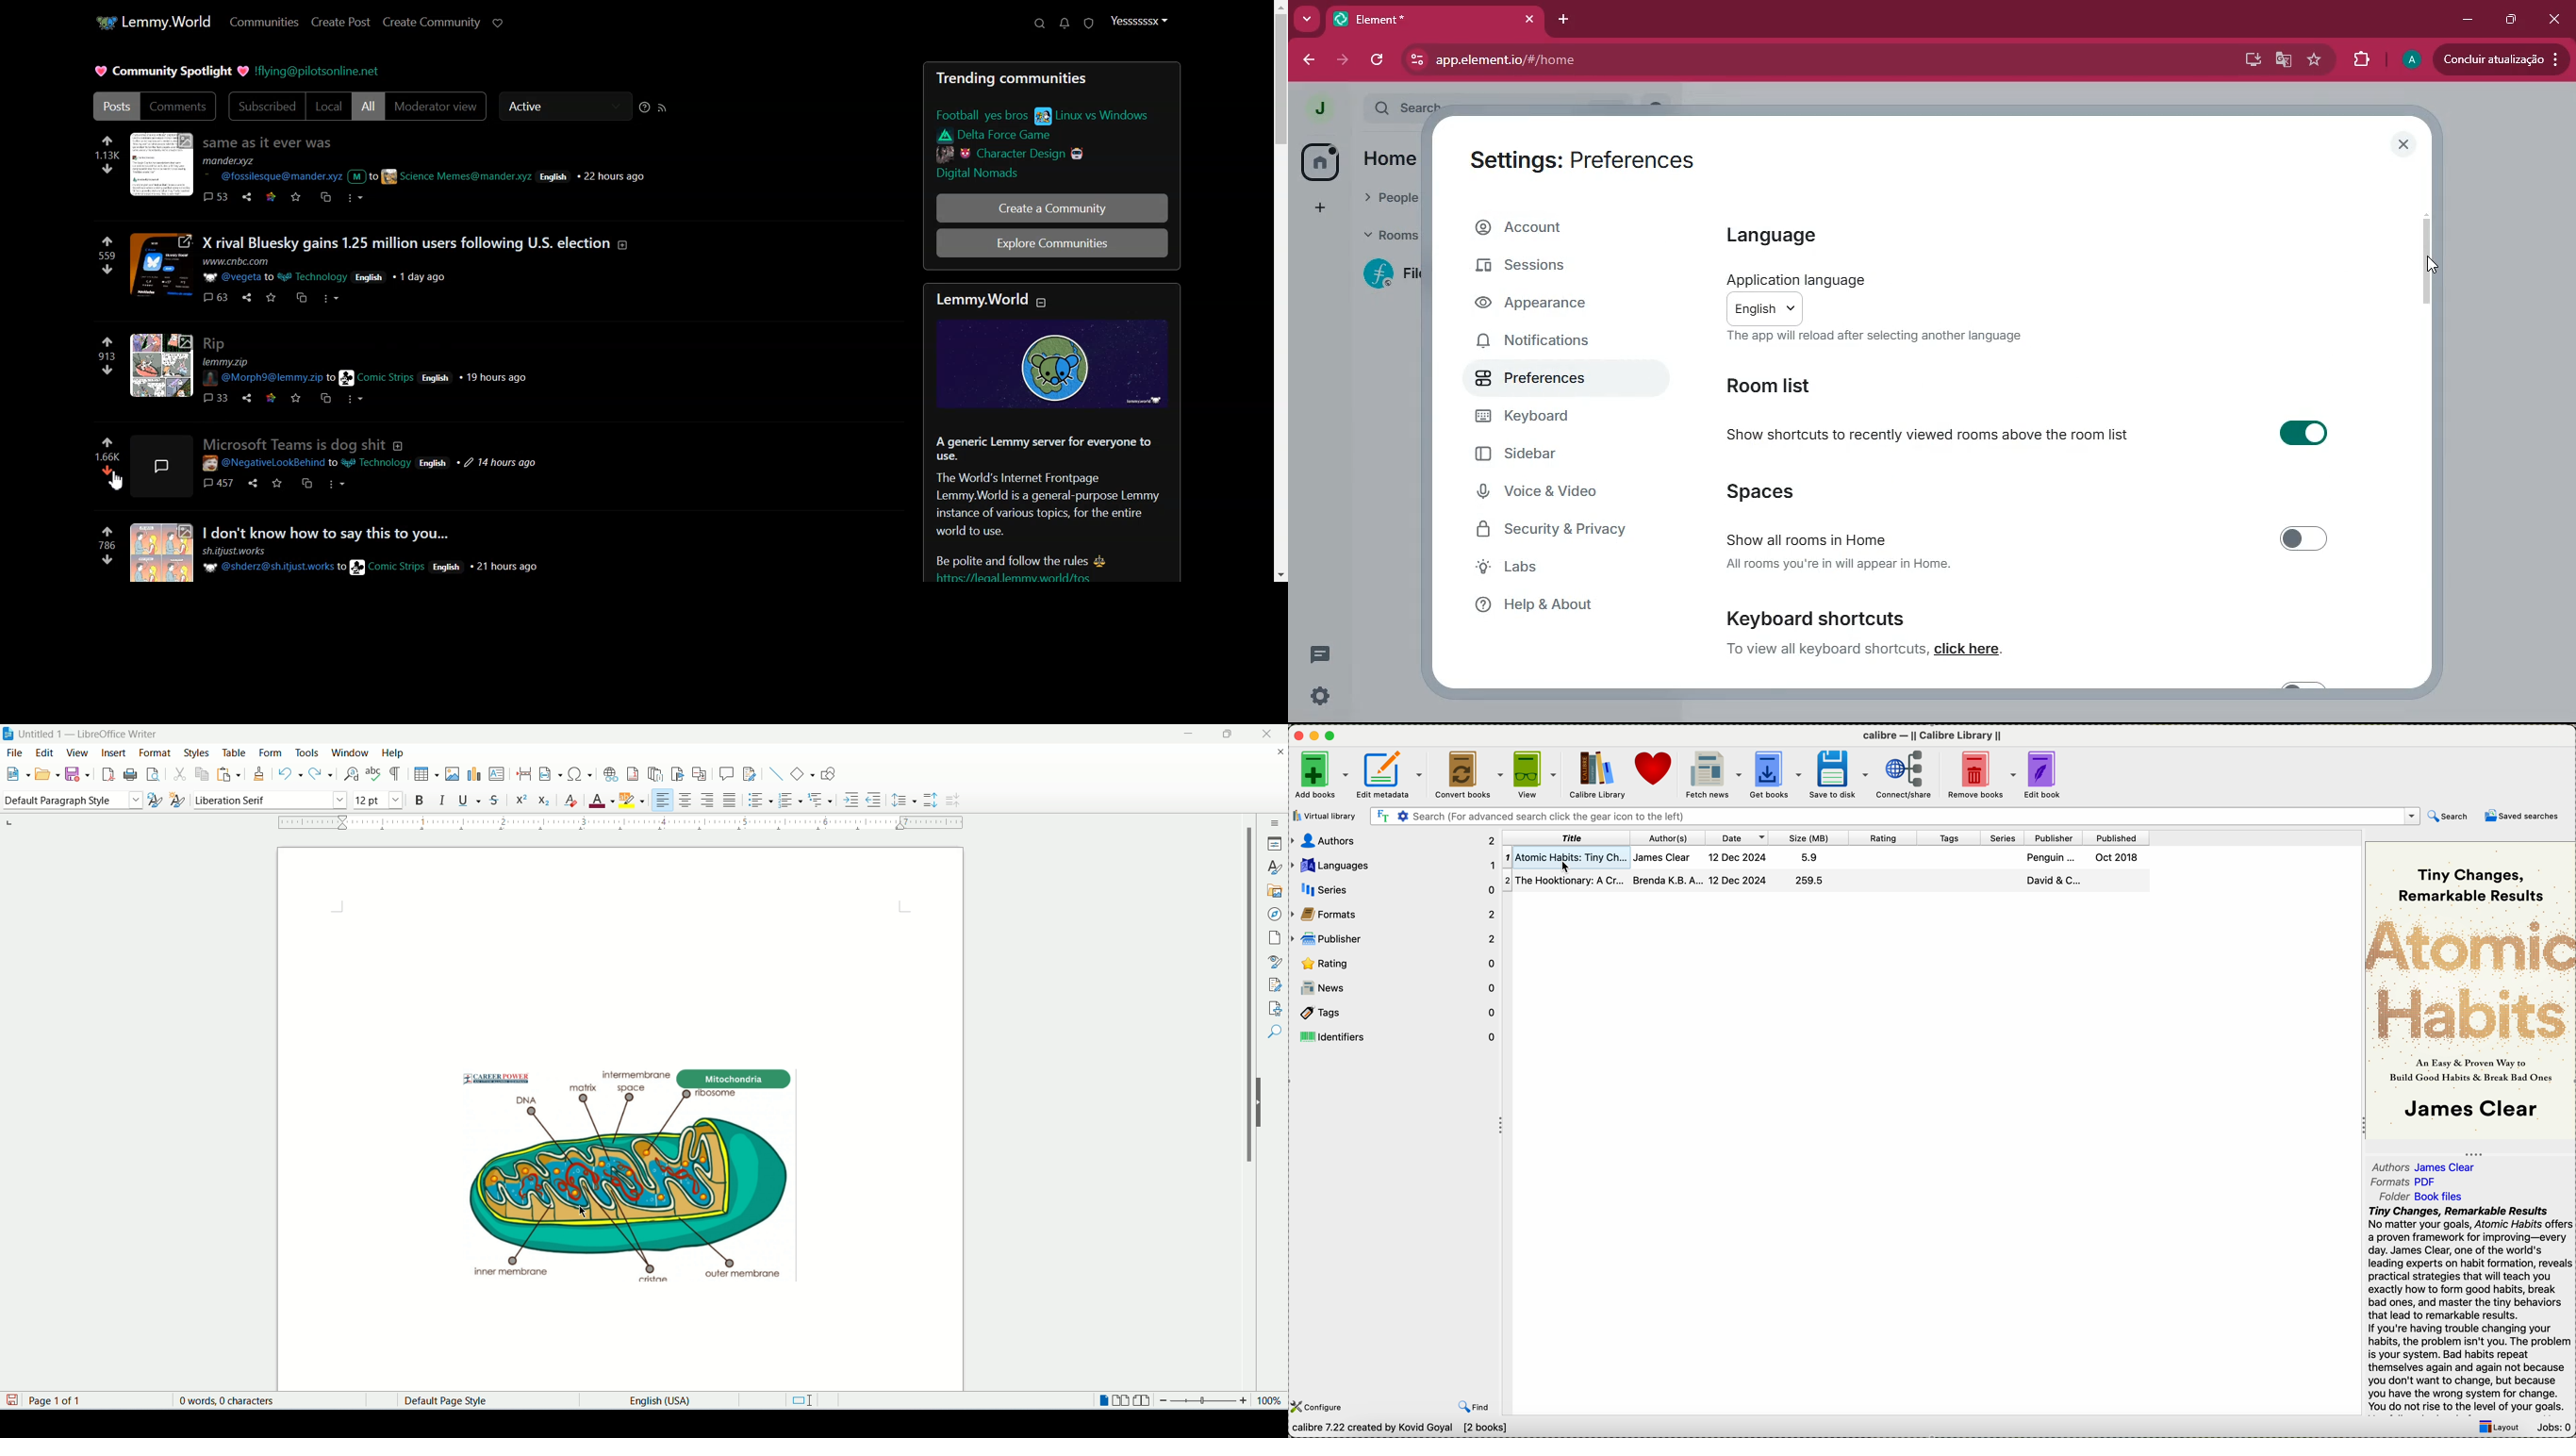 Image resolution: width=2576 pixels, height=1456 pixels. I want to click on help, so click(391, 752).